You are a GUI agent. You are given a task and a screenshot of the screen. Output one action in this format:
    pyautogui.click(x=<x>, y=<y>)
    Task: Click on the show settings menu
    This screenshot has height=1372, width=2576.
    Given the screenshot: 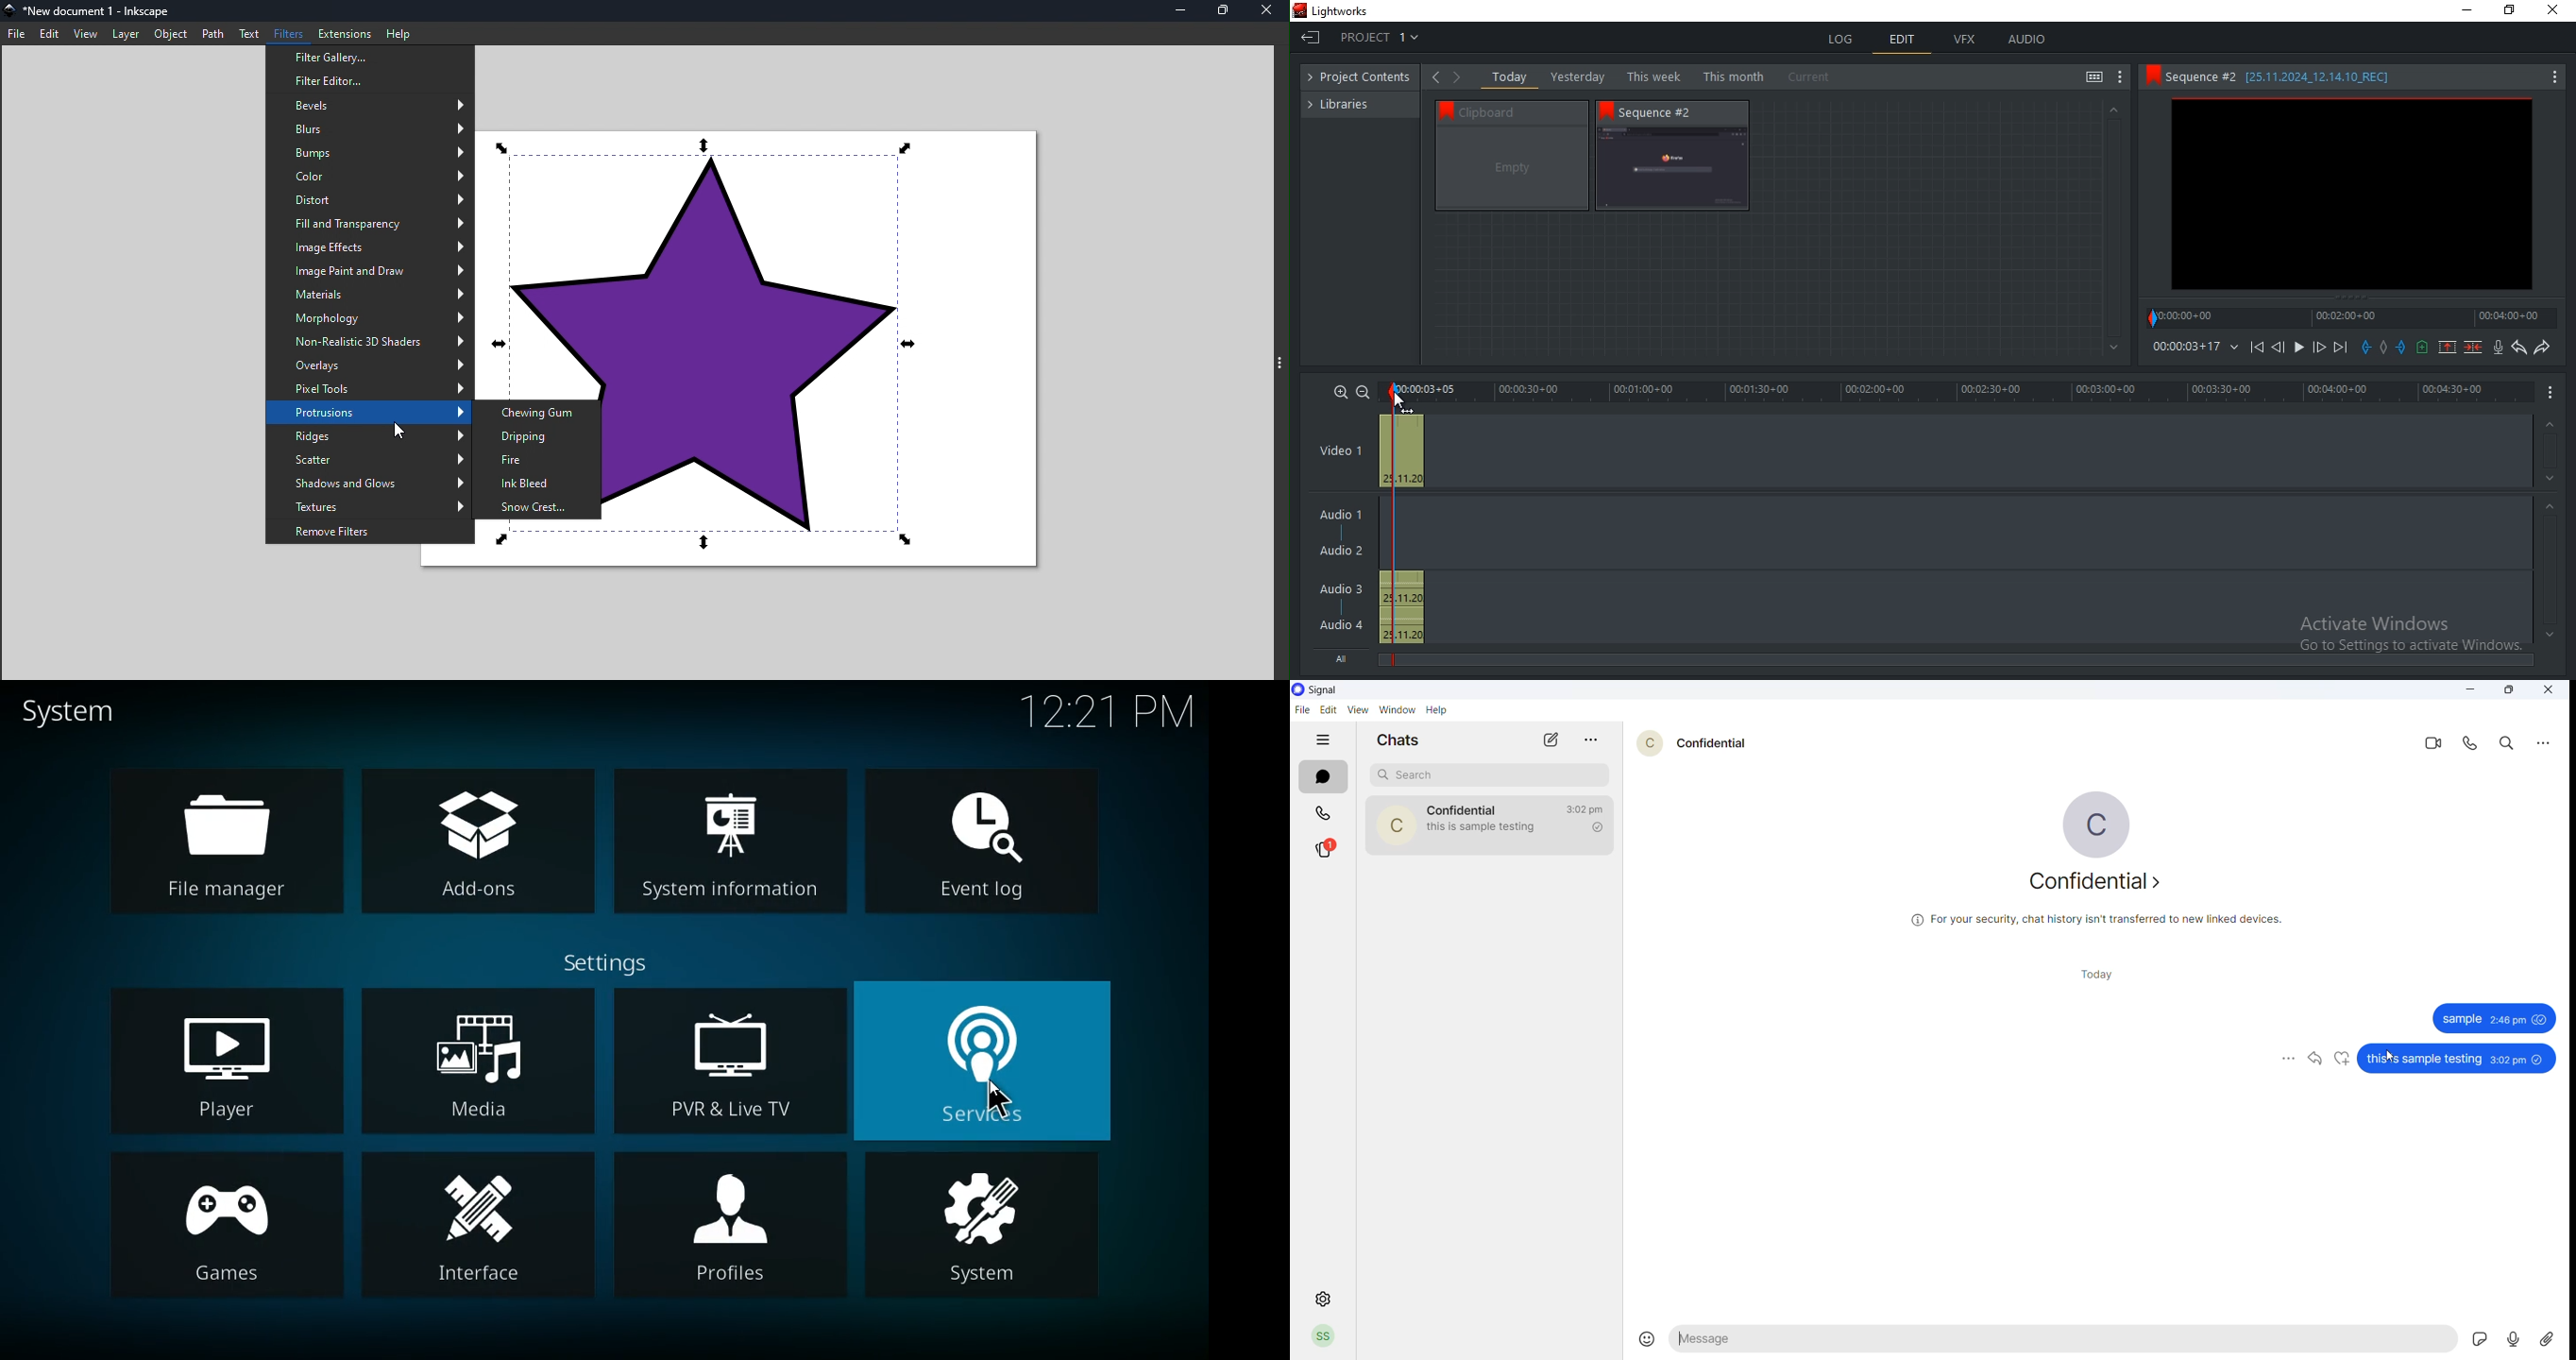 What is the action you would take?
    pyautogui.click(x=2120, y=77)
    